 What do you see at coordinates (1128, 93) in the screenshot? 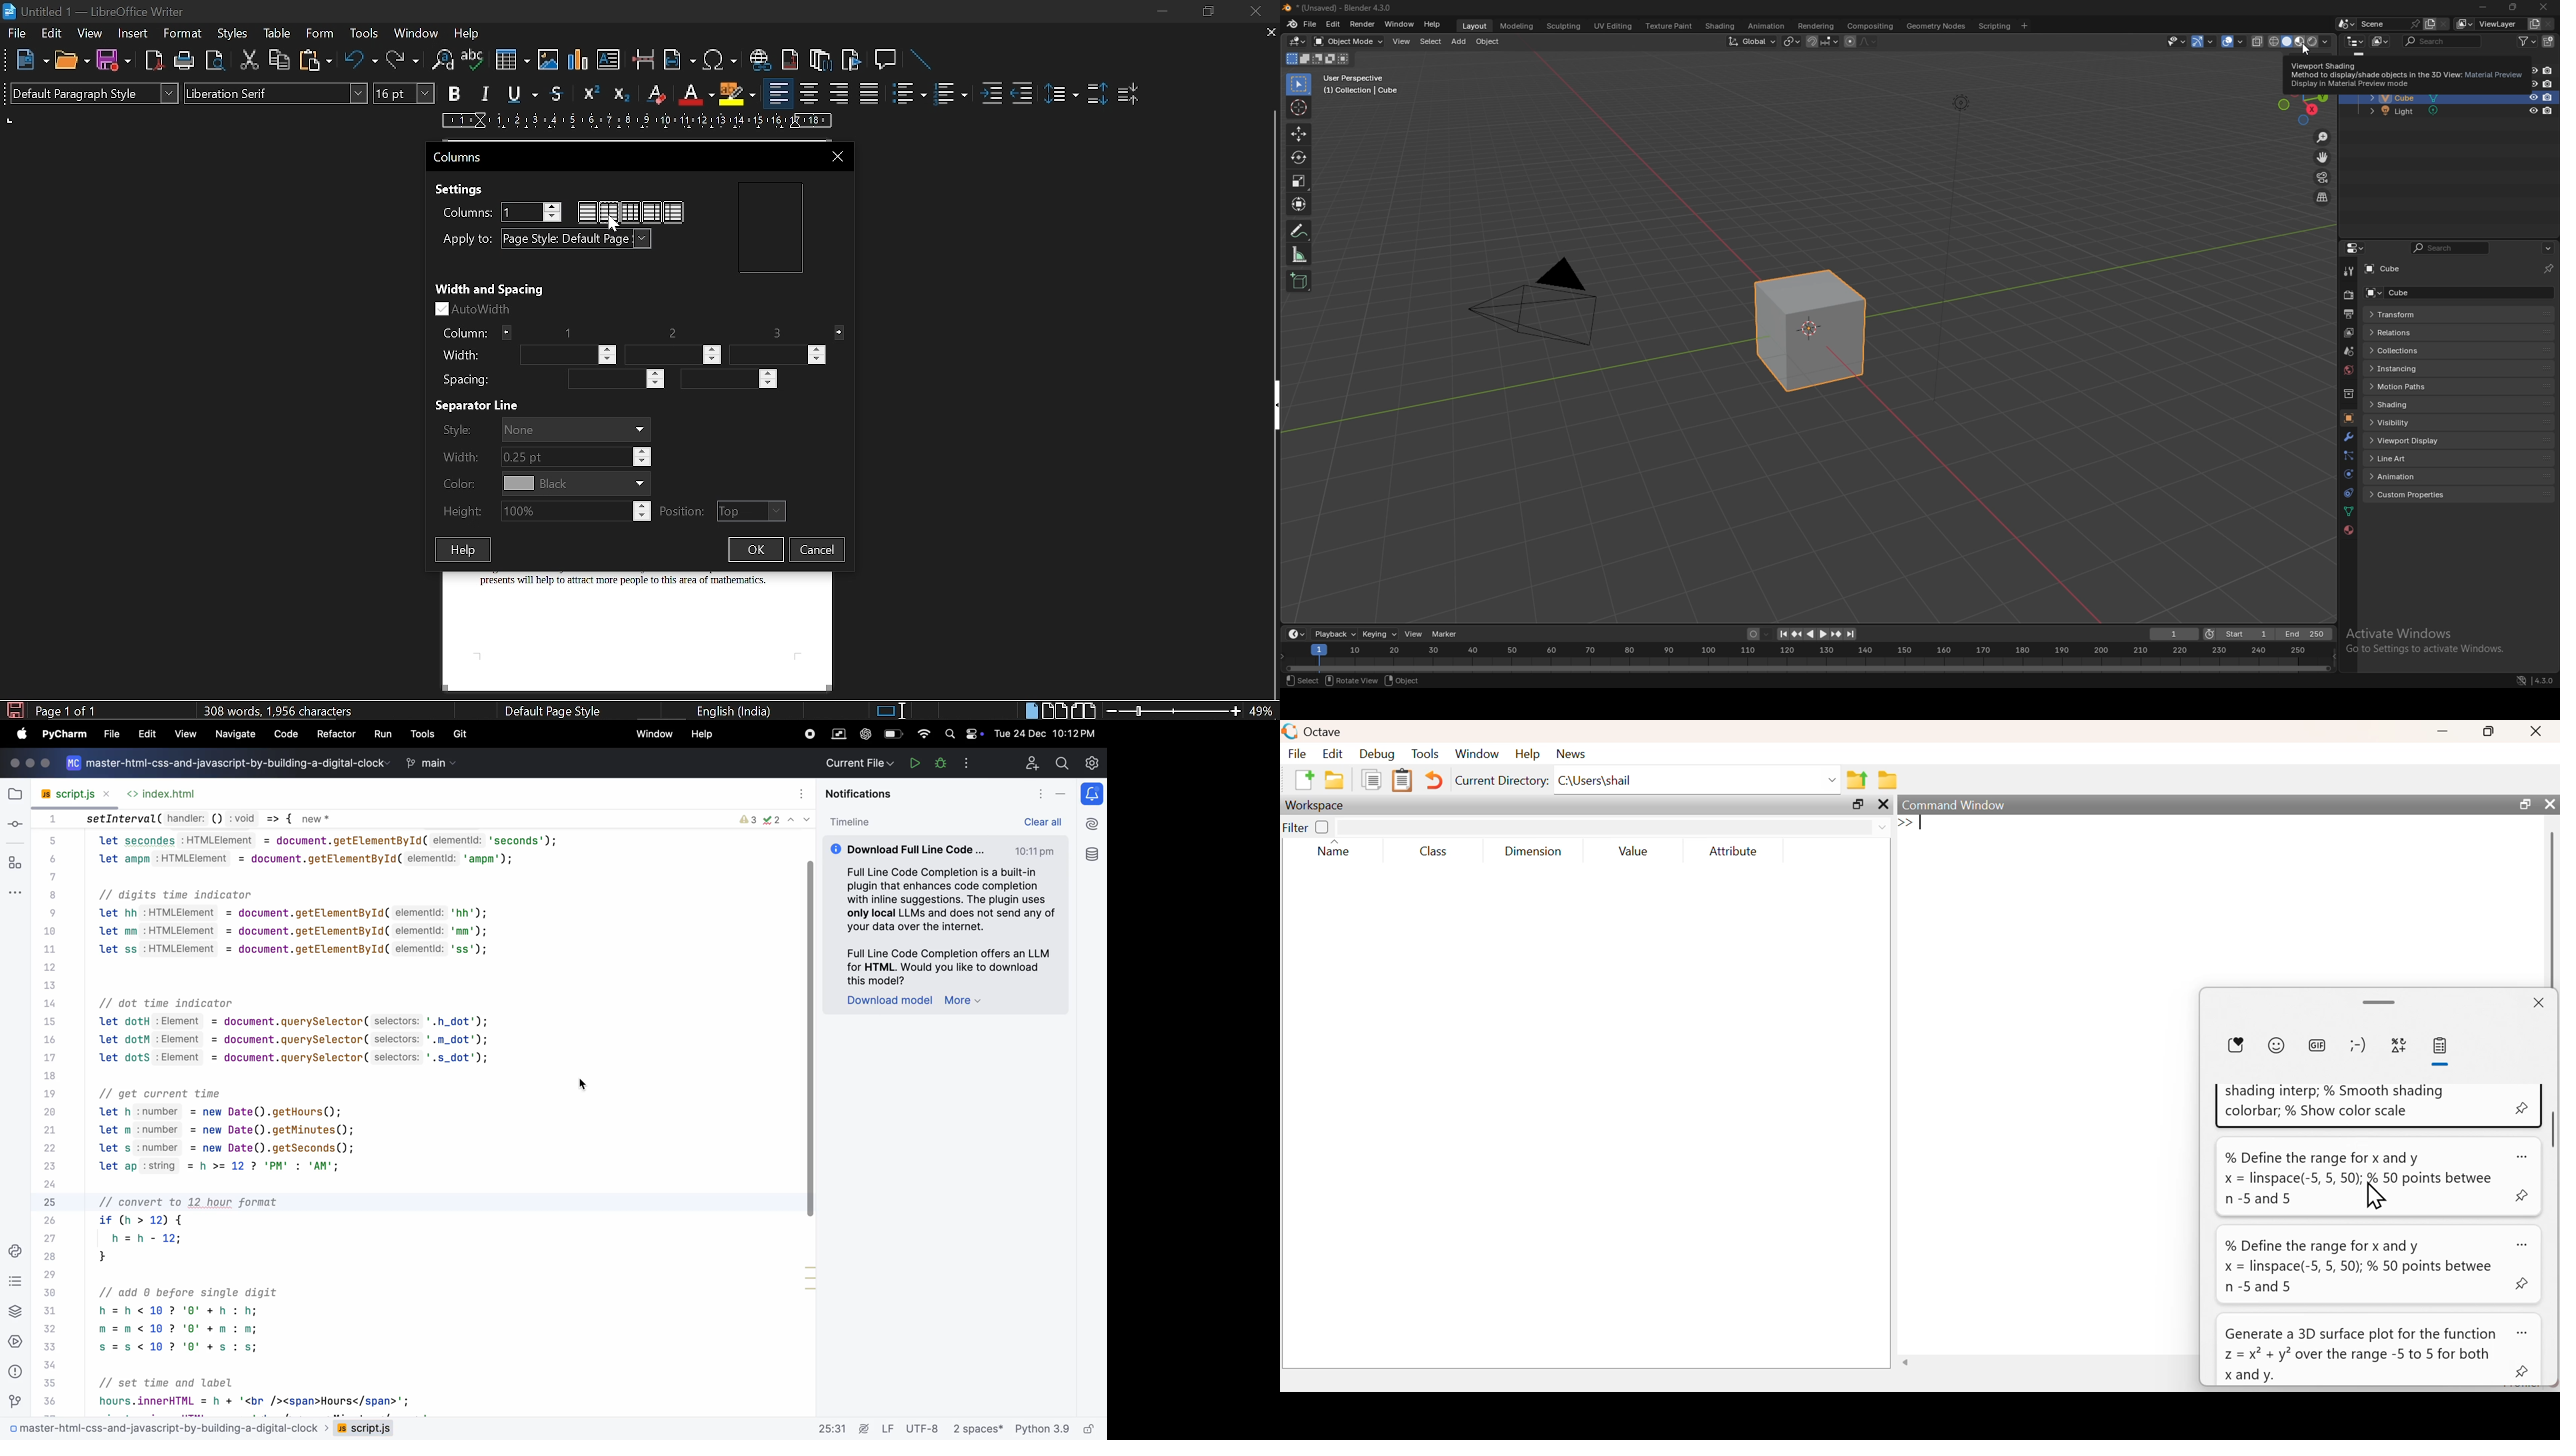
I see `Decrease paragraph spacing` at bounding box center [1128, 93].